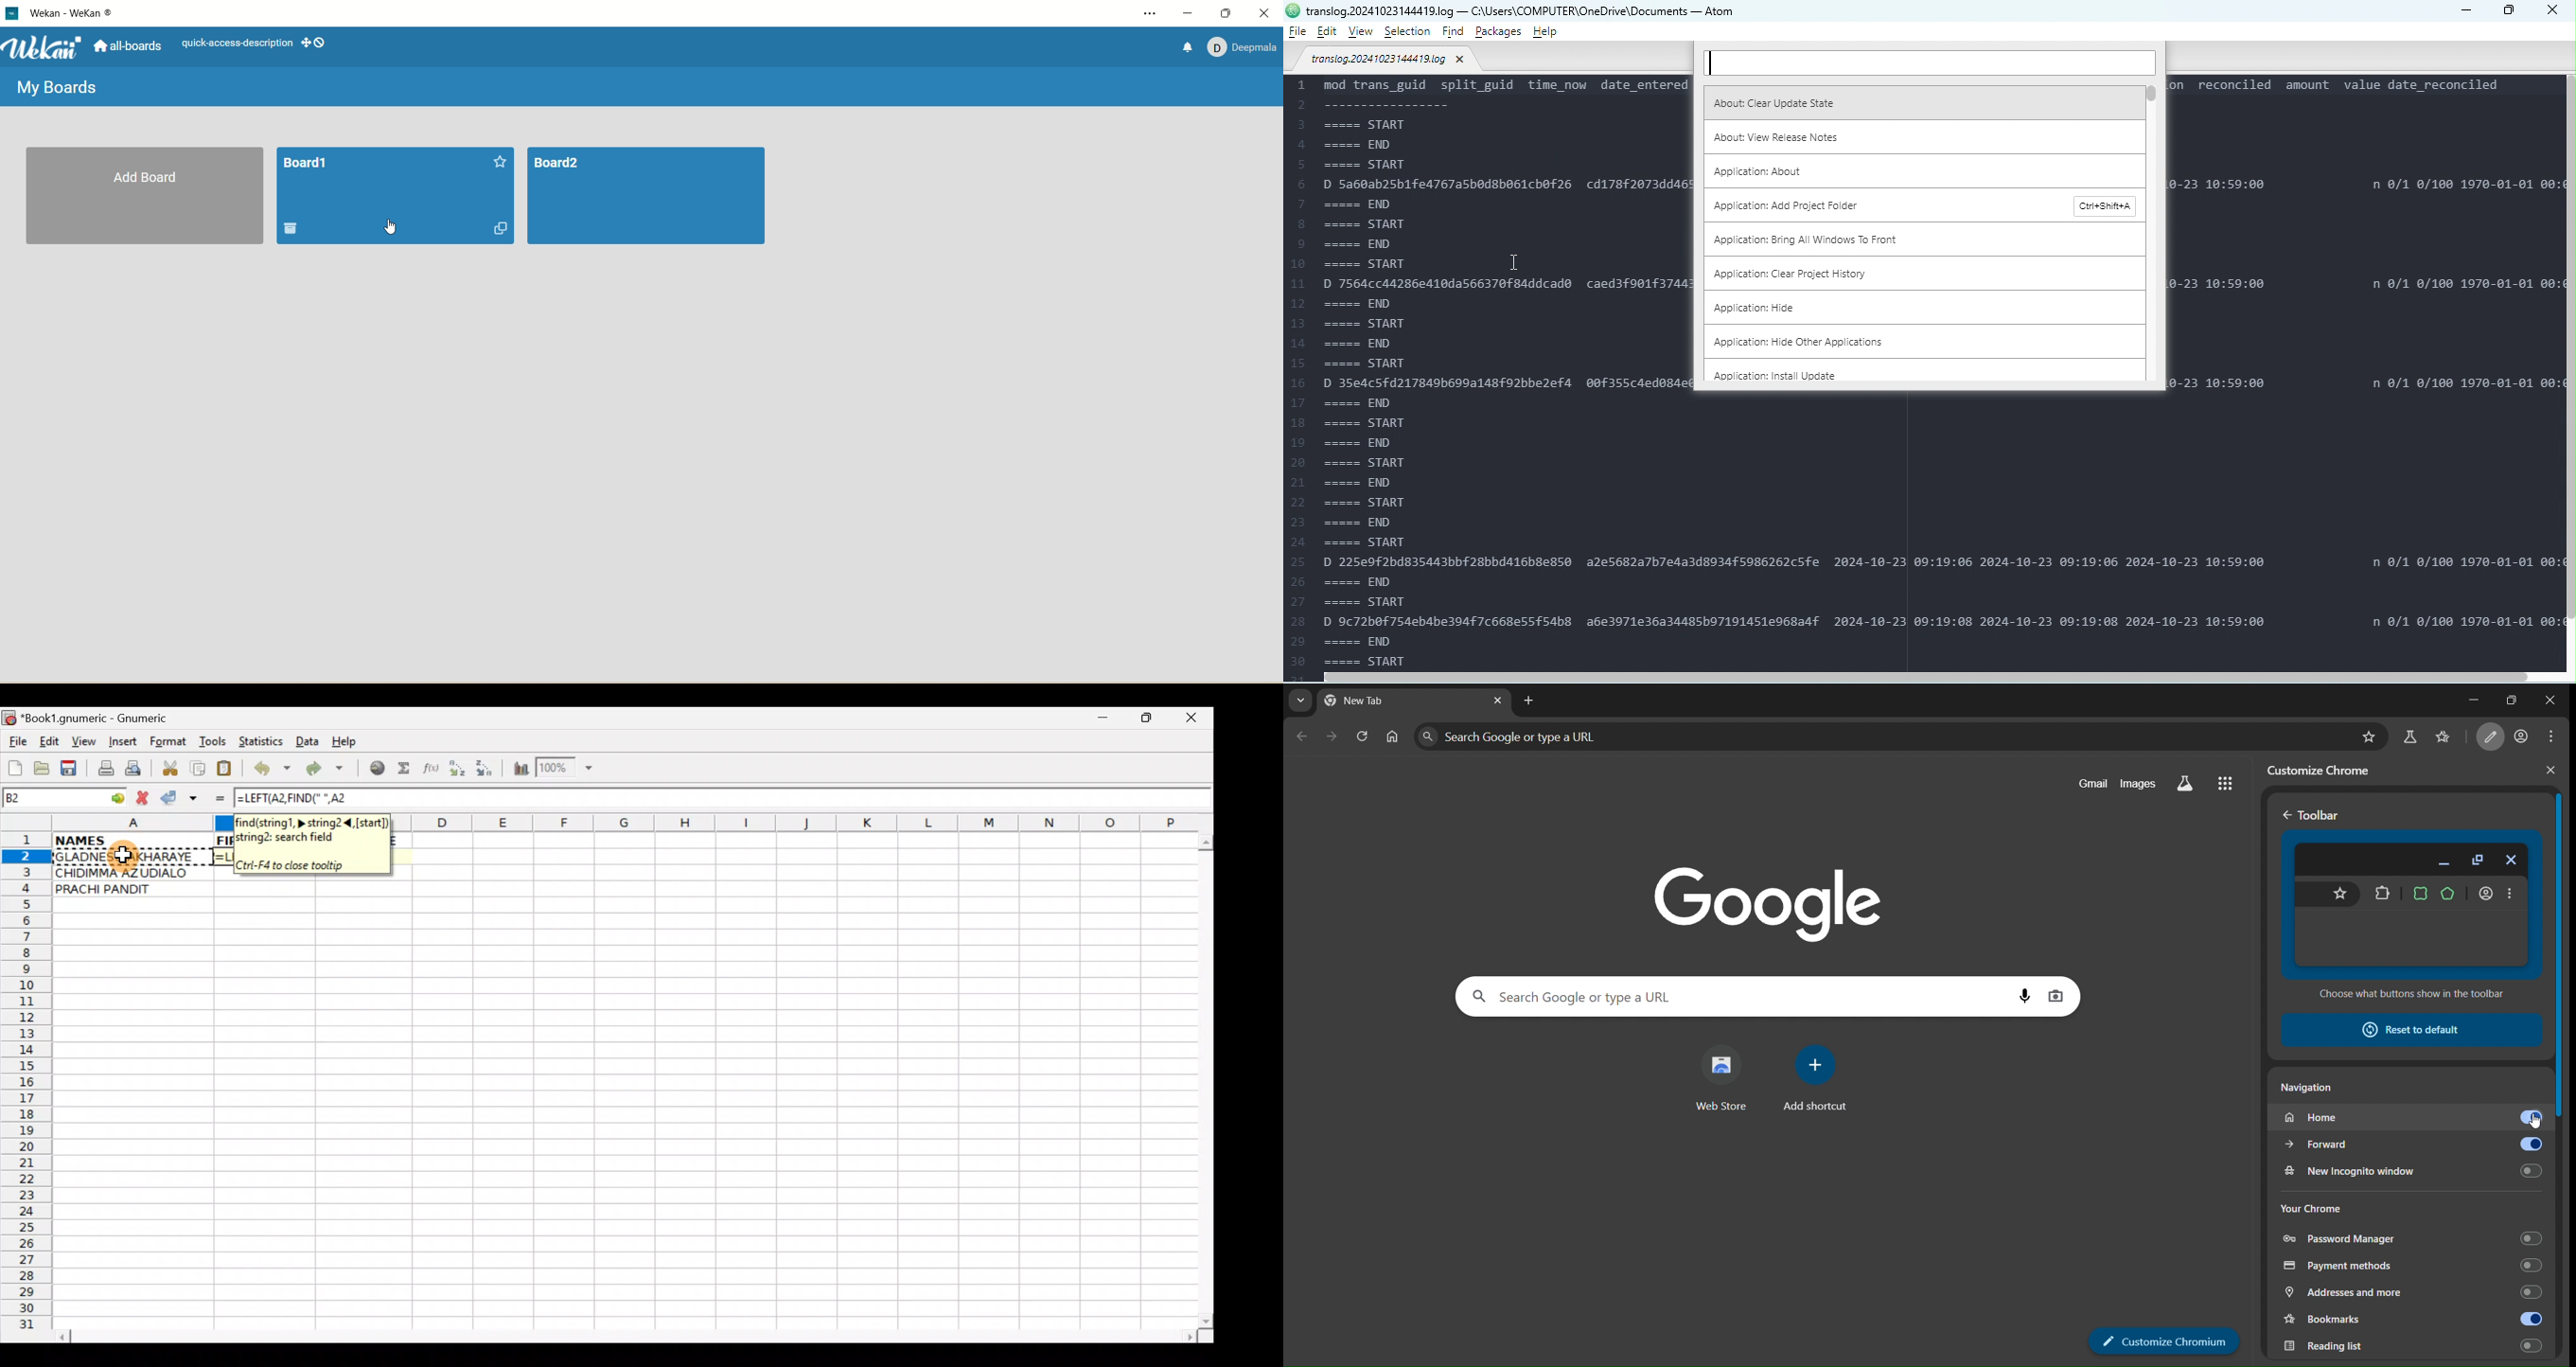 Image resolution: width=2576 pixels, height=1372 pixels. What do you see at coordinates (2555, 12) in the screenshot?
I see `Close` at bounding box center [2555, 12].